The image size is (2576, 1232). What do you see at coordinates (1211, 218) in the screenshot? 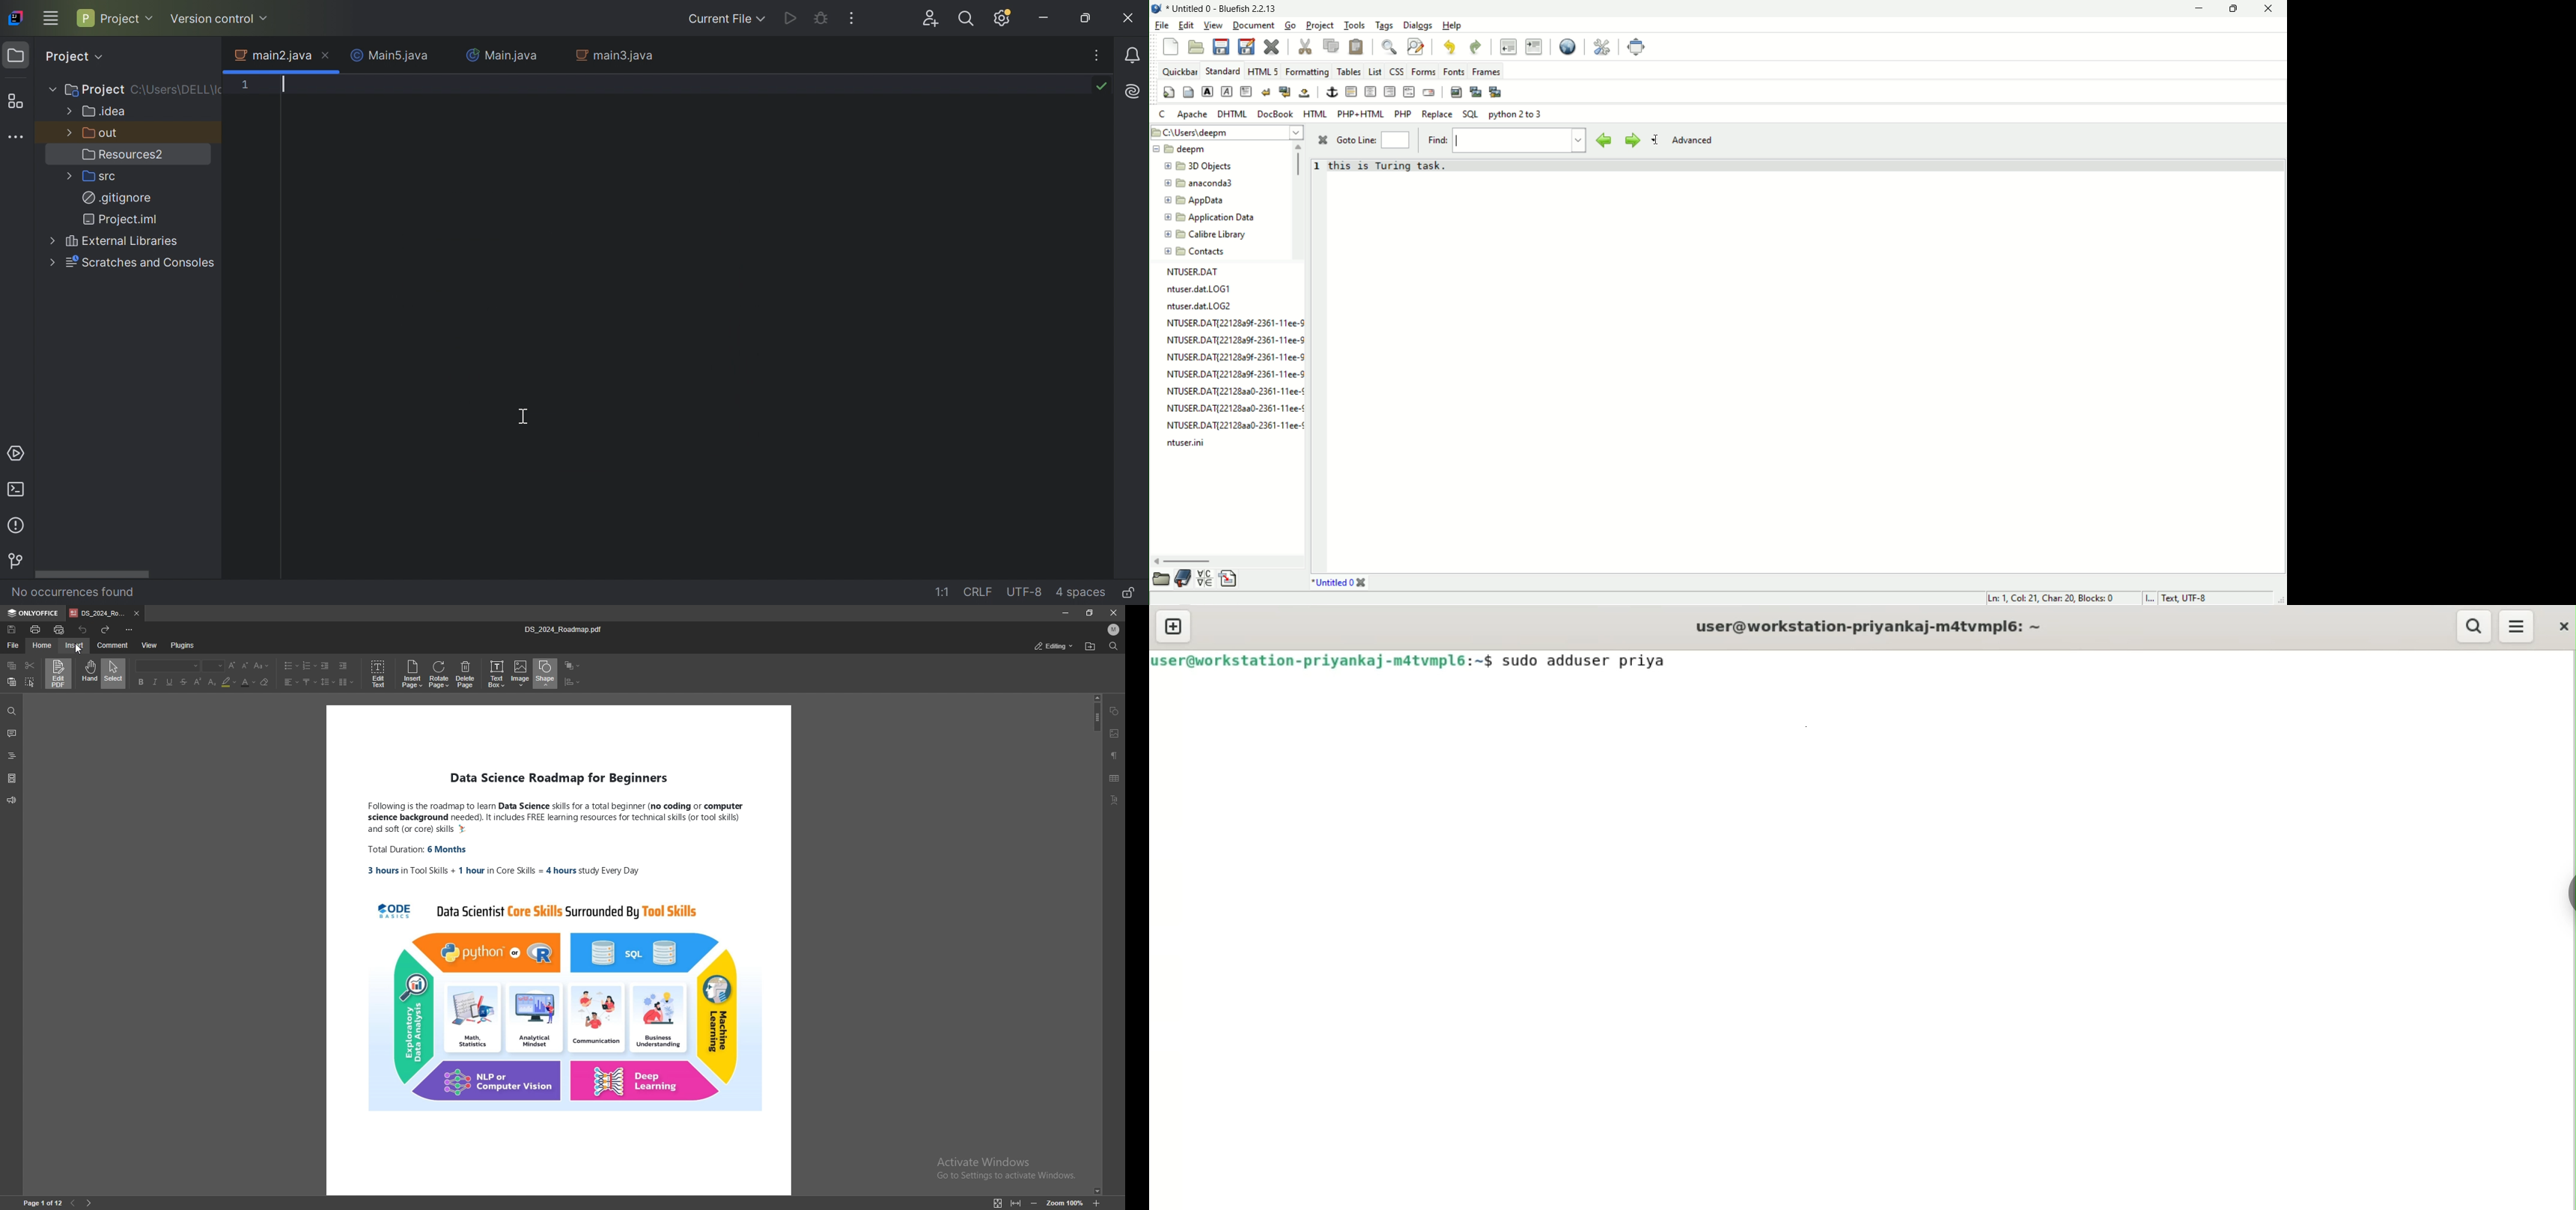
I see `Application Data` at bounding box center [1211, 218].